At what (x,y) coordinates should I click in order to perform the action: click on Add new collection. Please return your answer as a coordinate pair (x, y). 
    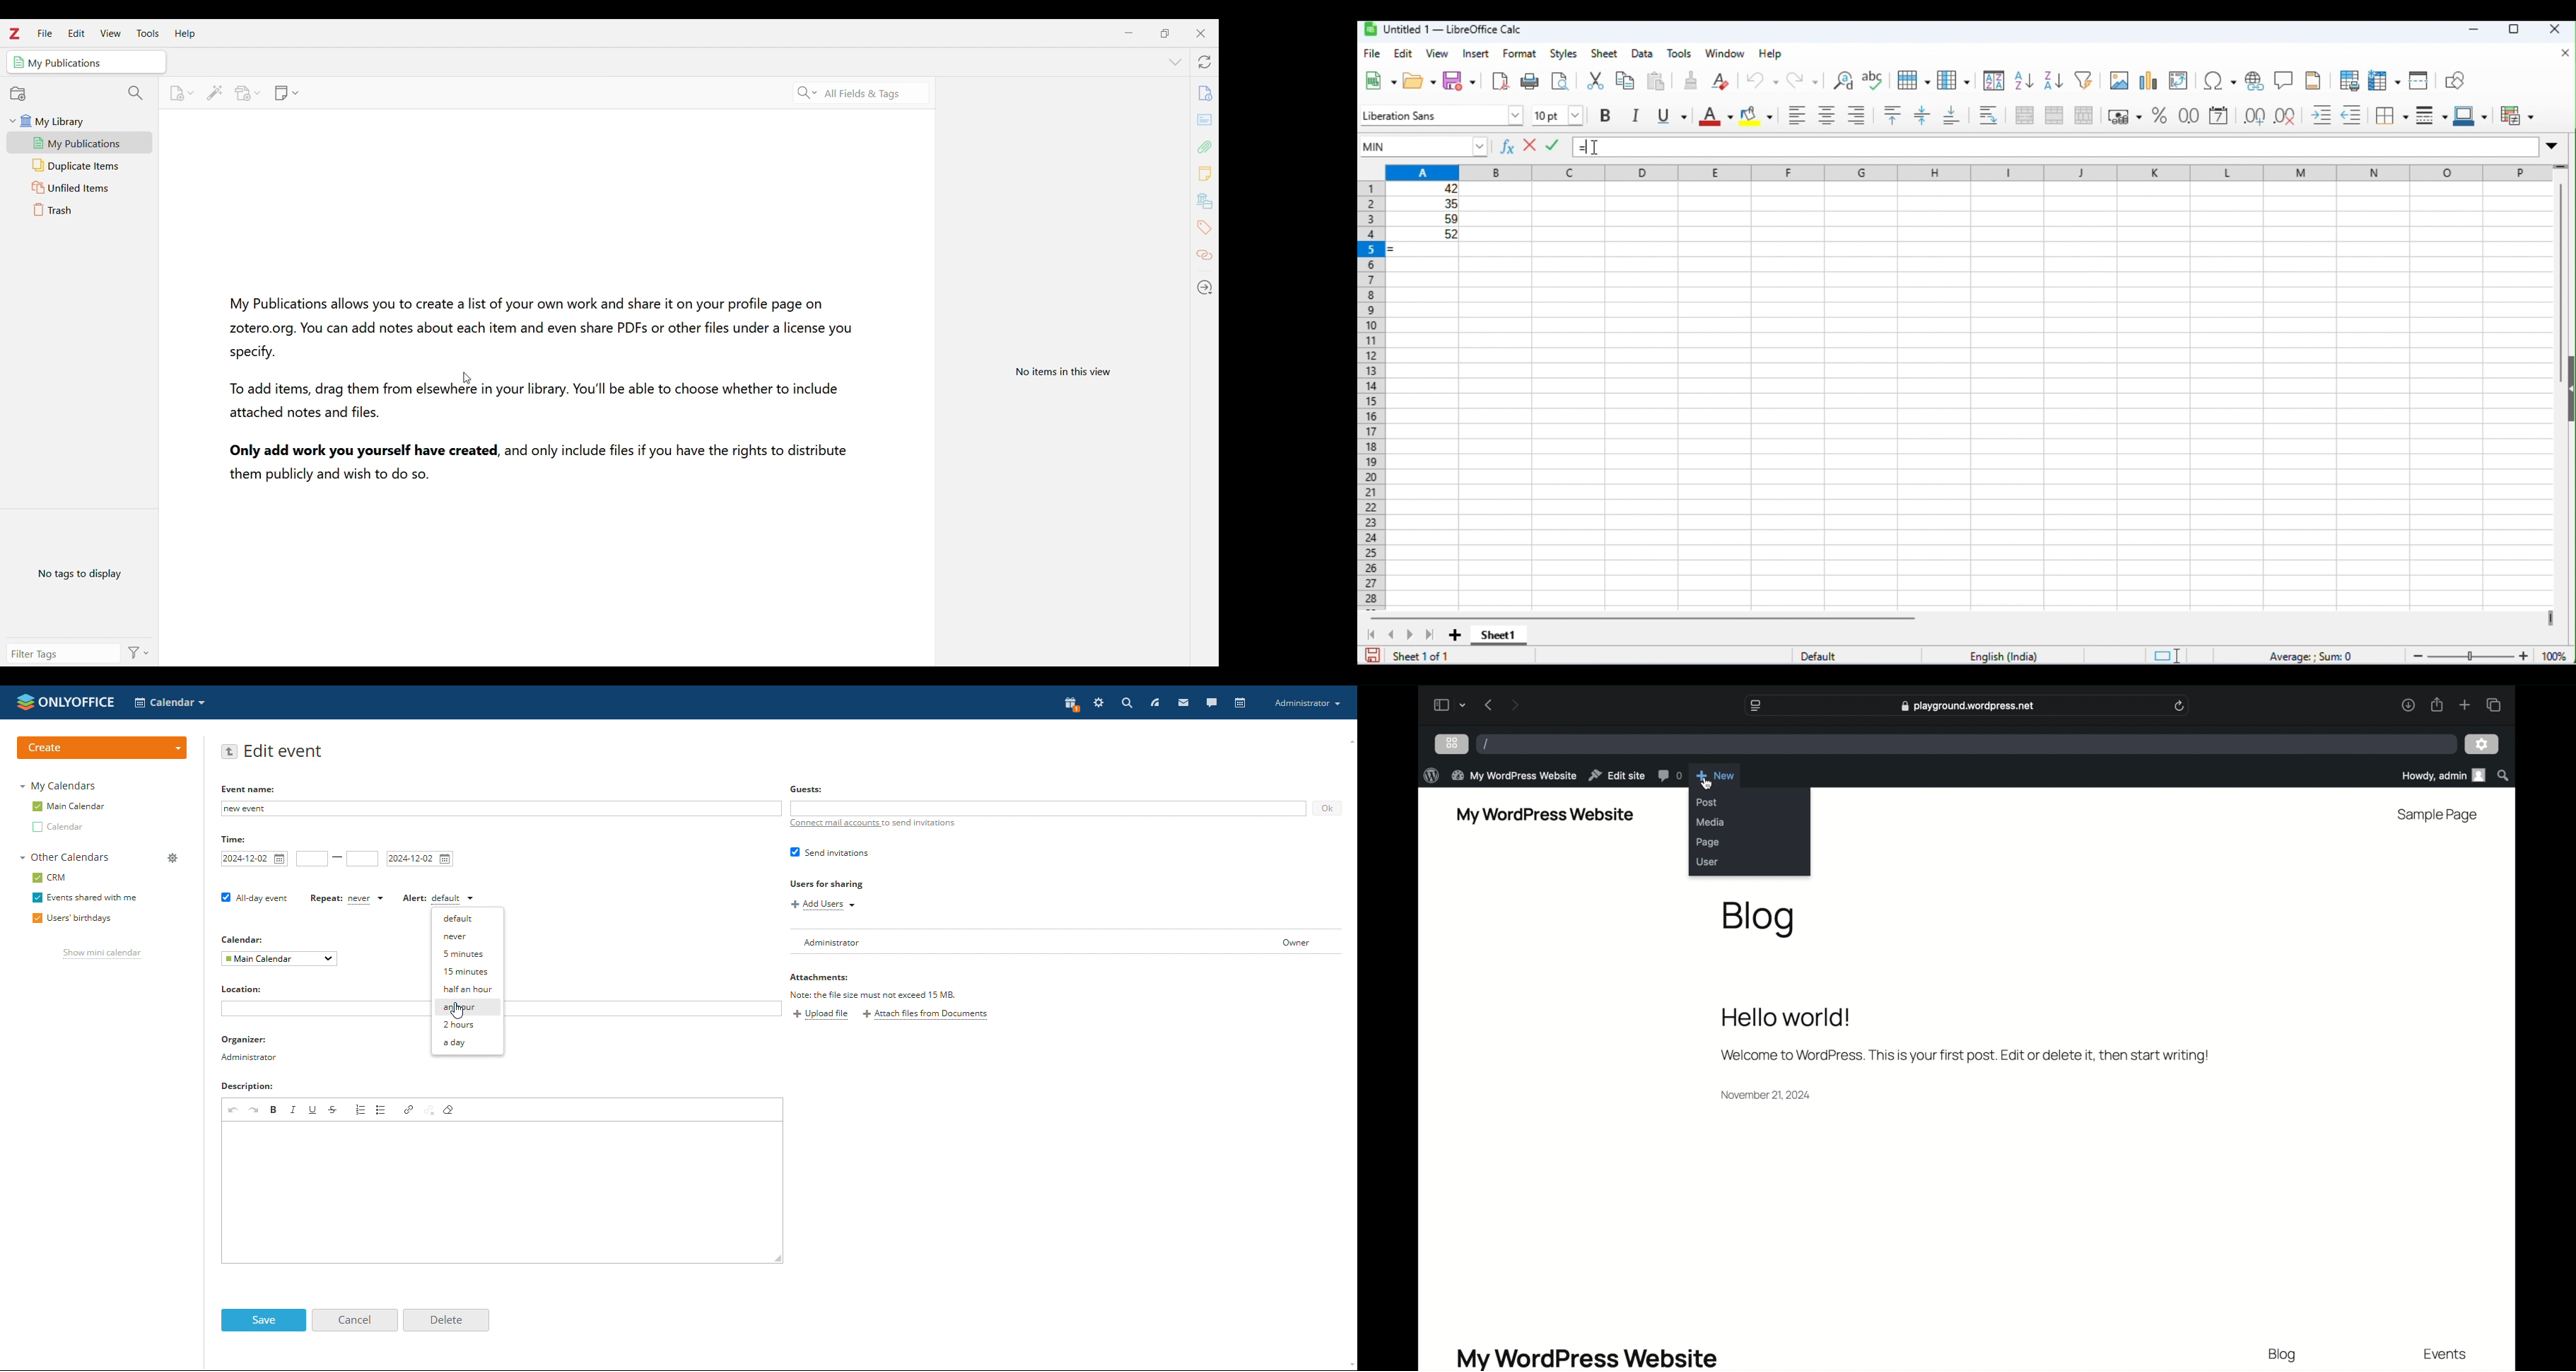
    Looking at the image, I should click on (18, 94).